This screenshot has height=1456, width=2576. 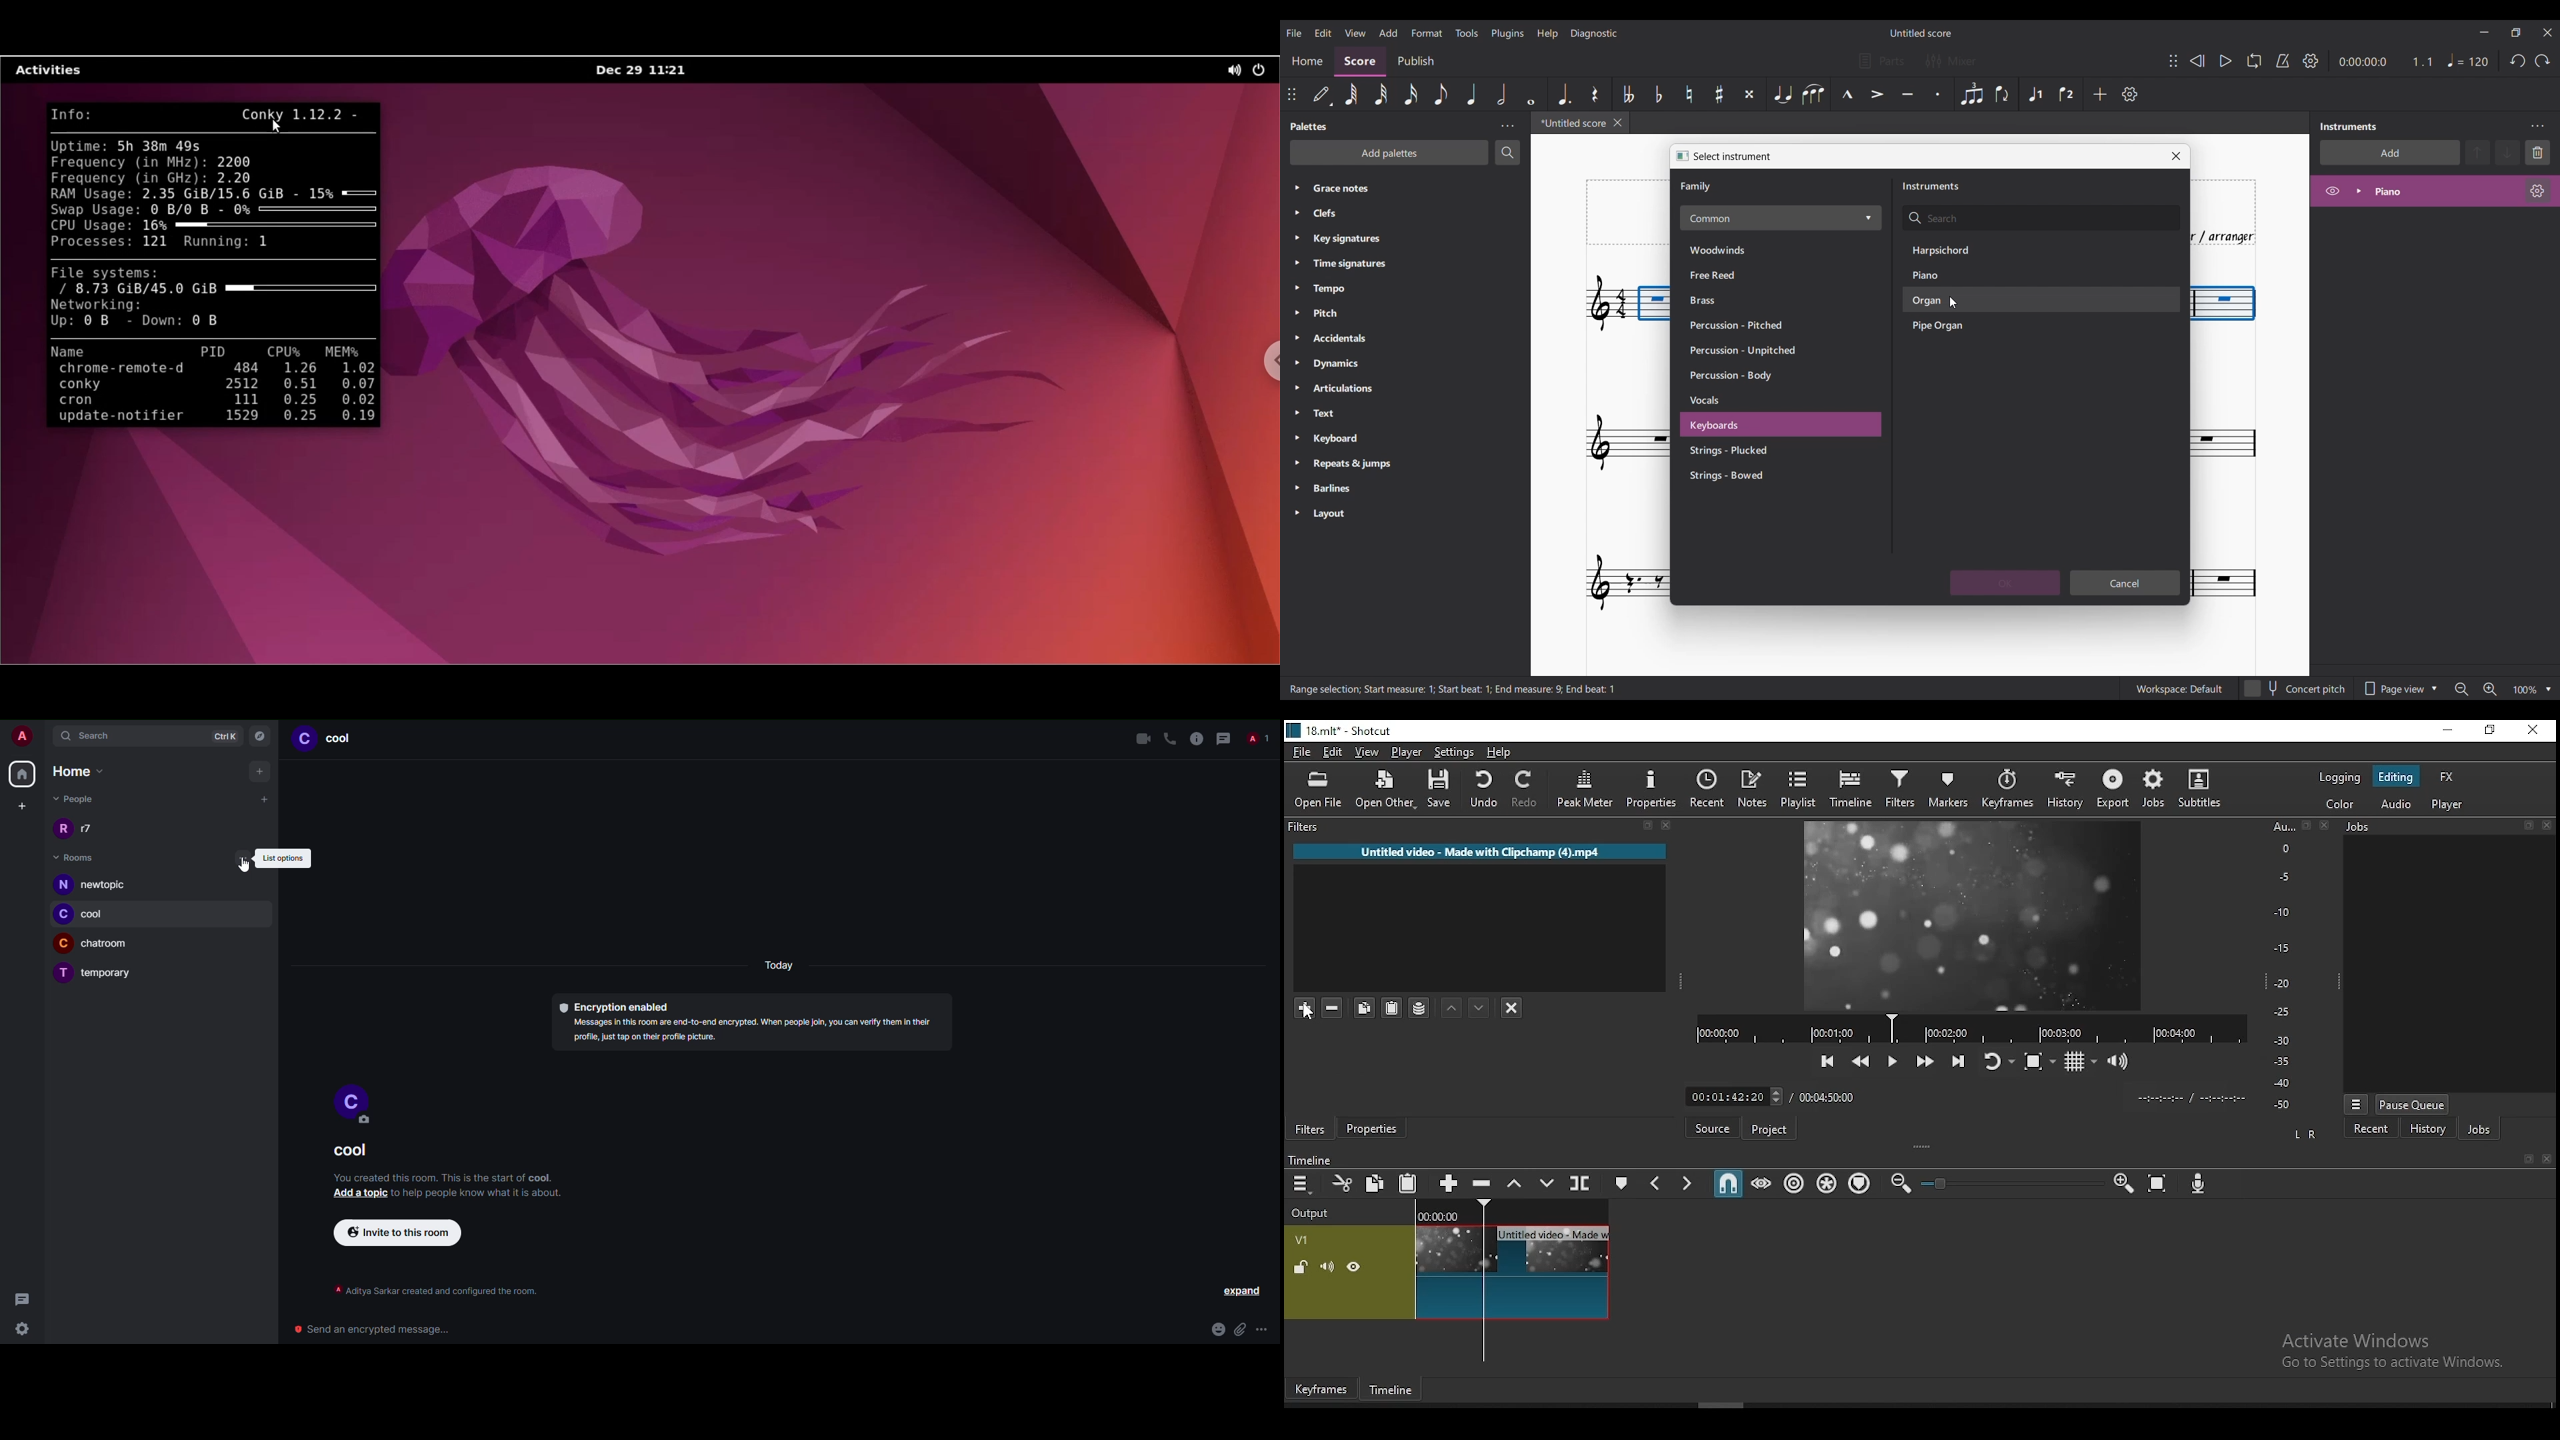 I want to click on show volume control, so click(x=2119, y=1060).